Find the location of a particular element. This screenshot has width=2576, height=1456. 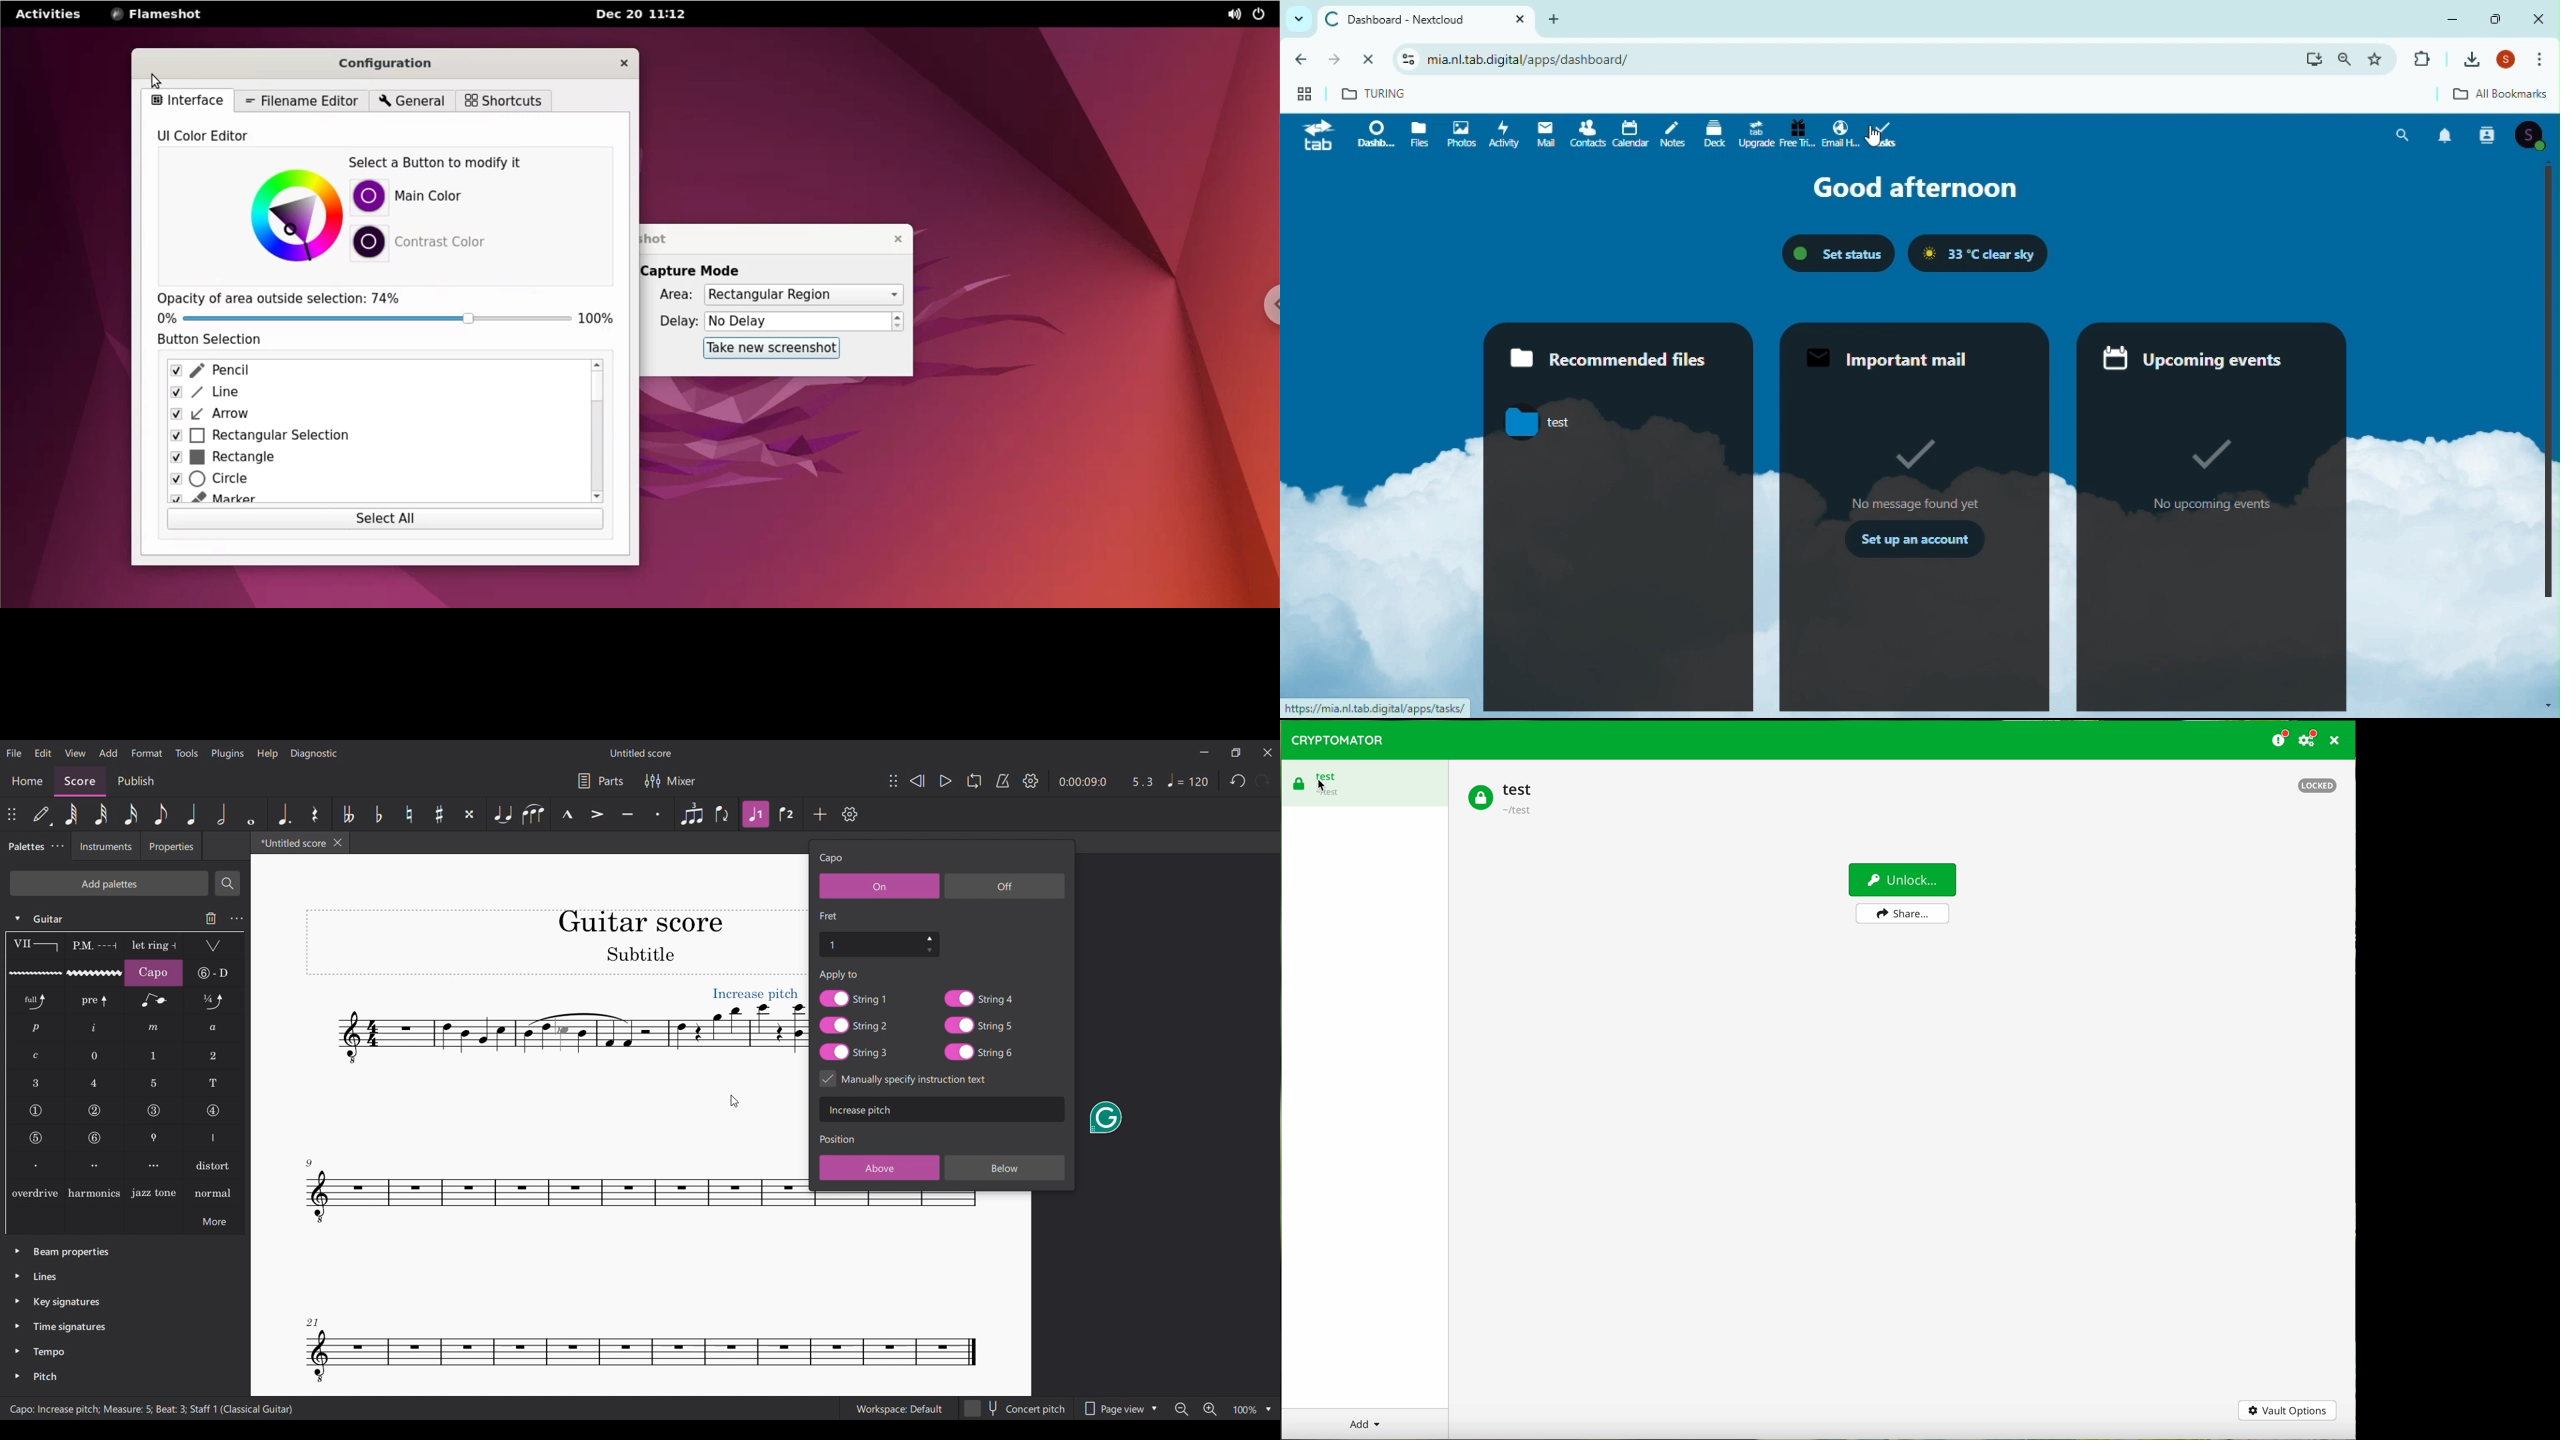

go back is located at coordinates (1298, 59).